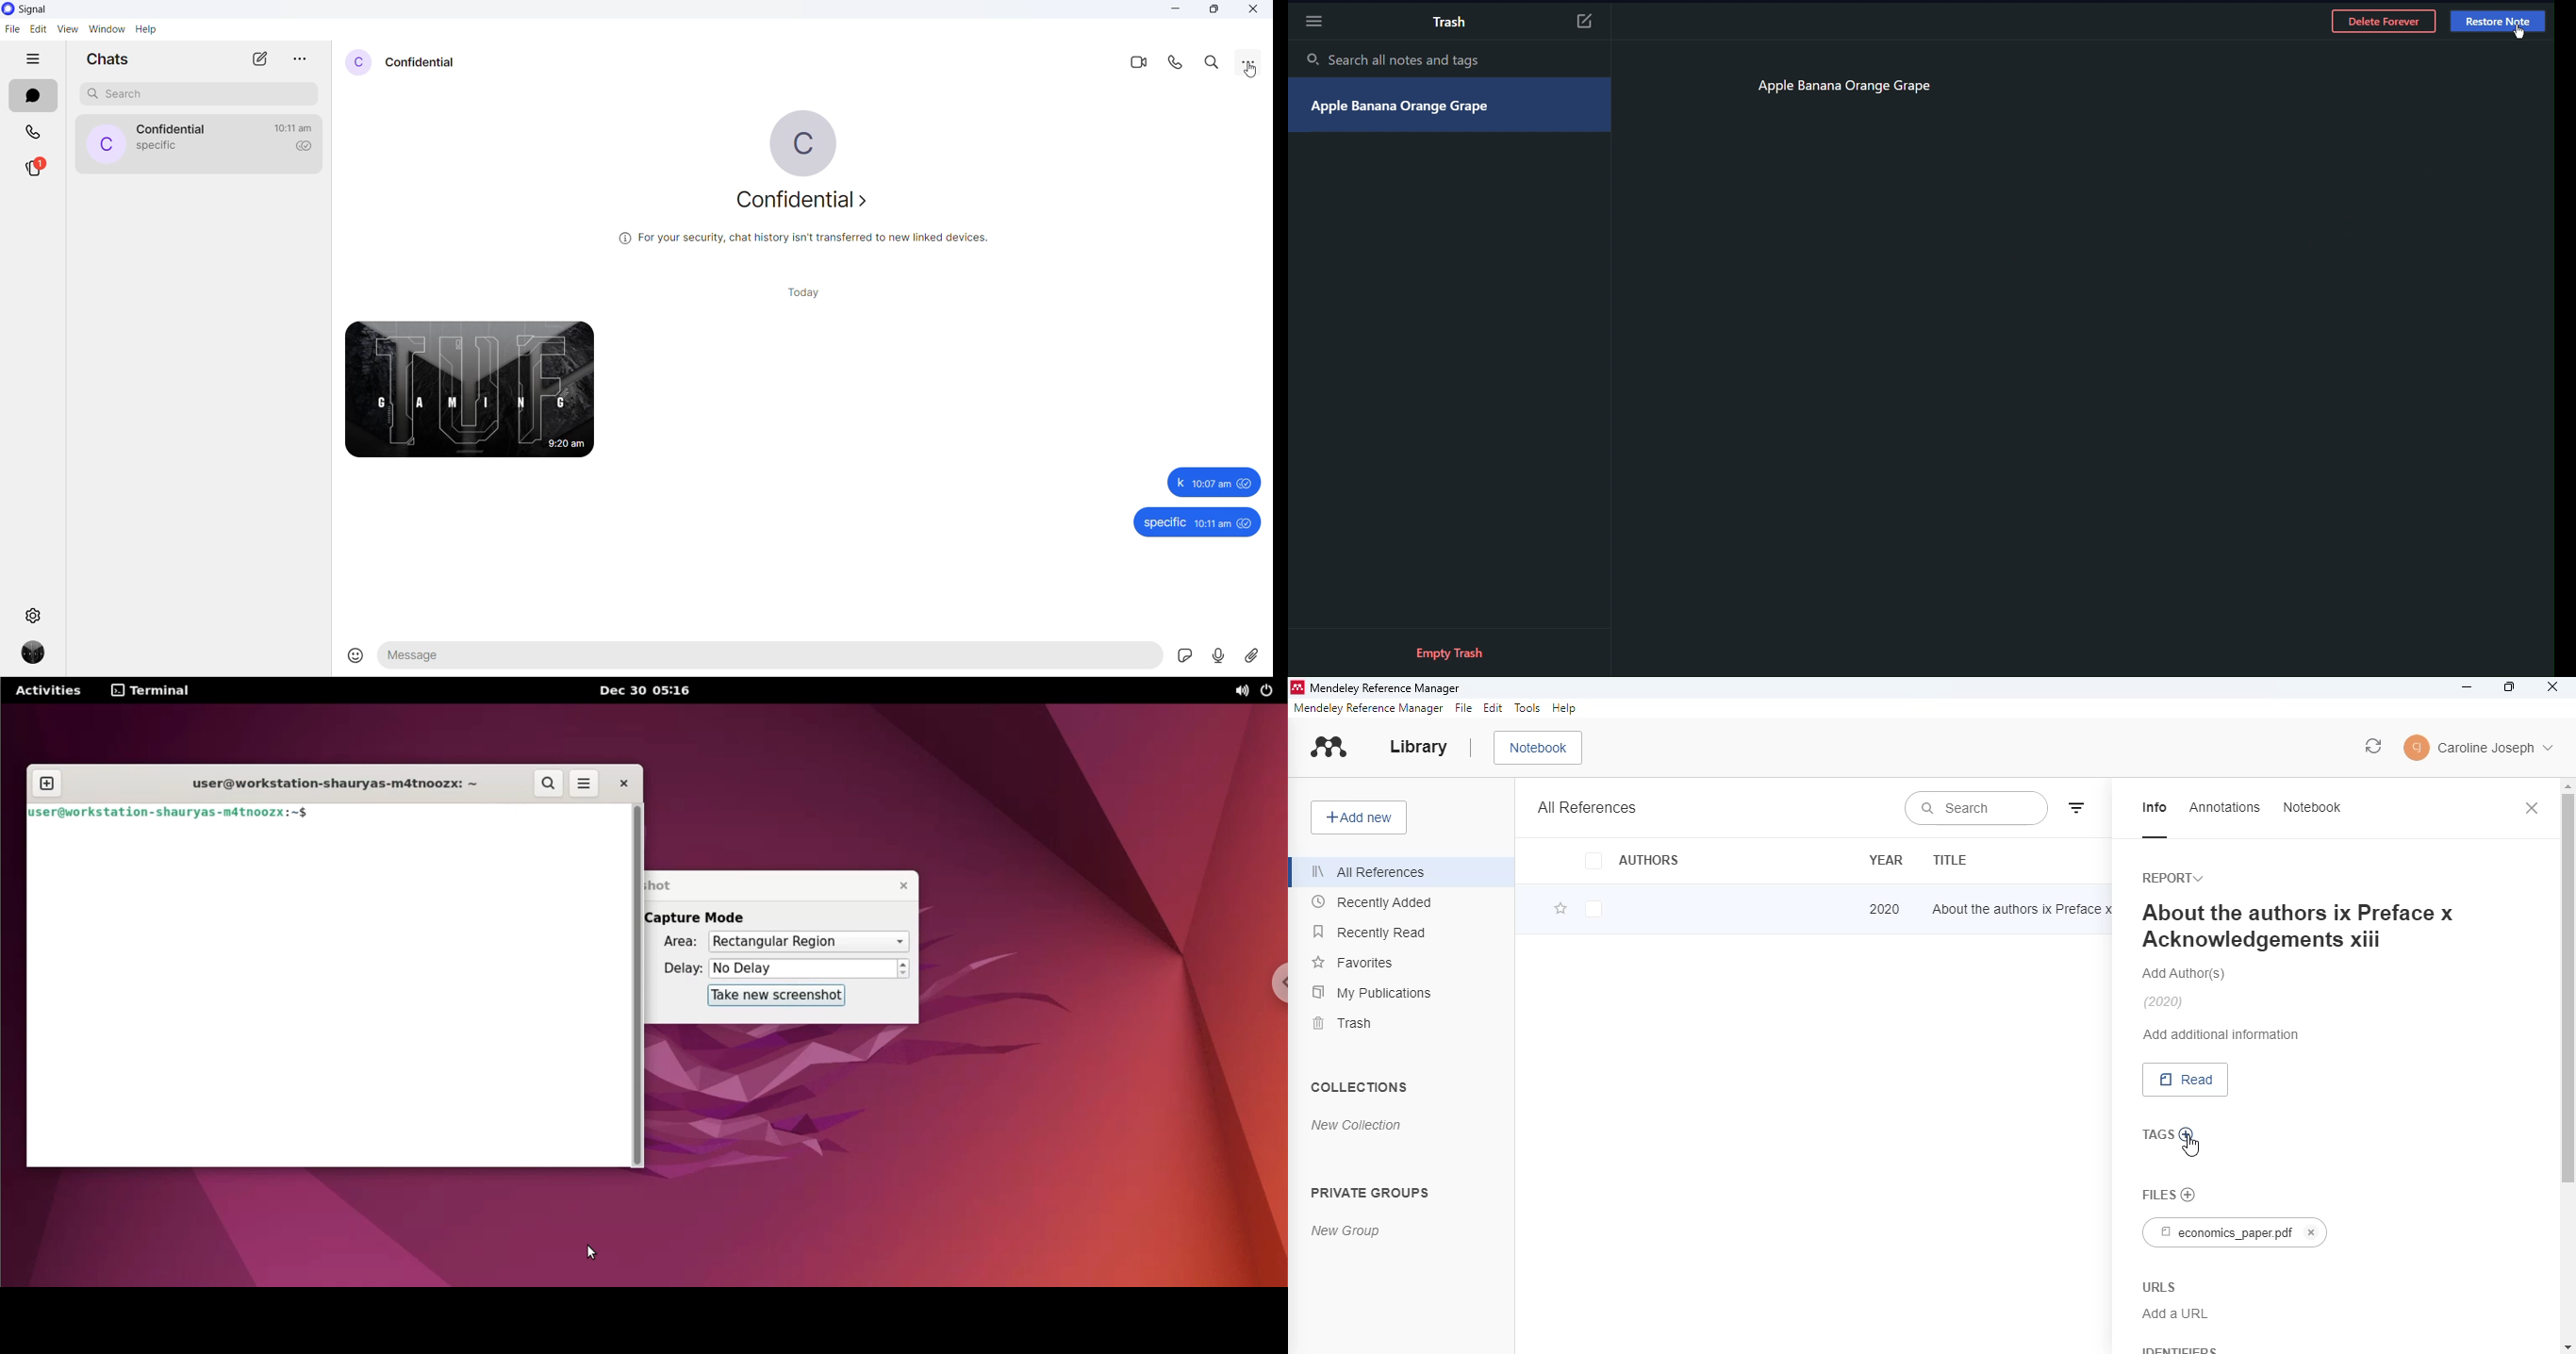  Describe the element at coordinates (1527, 708) in the screenshot. I see `tools` at that location.